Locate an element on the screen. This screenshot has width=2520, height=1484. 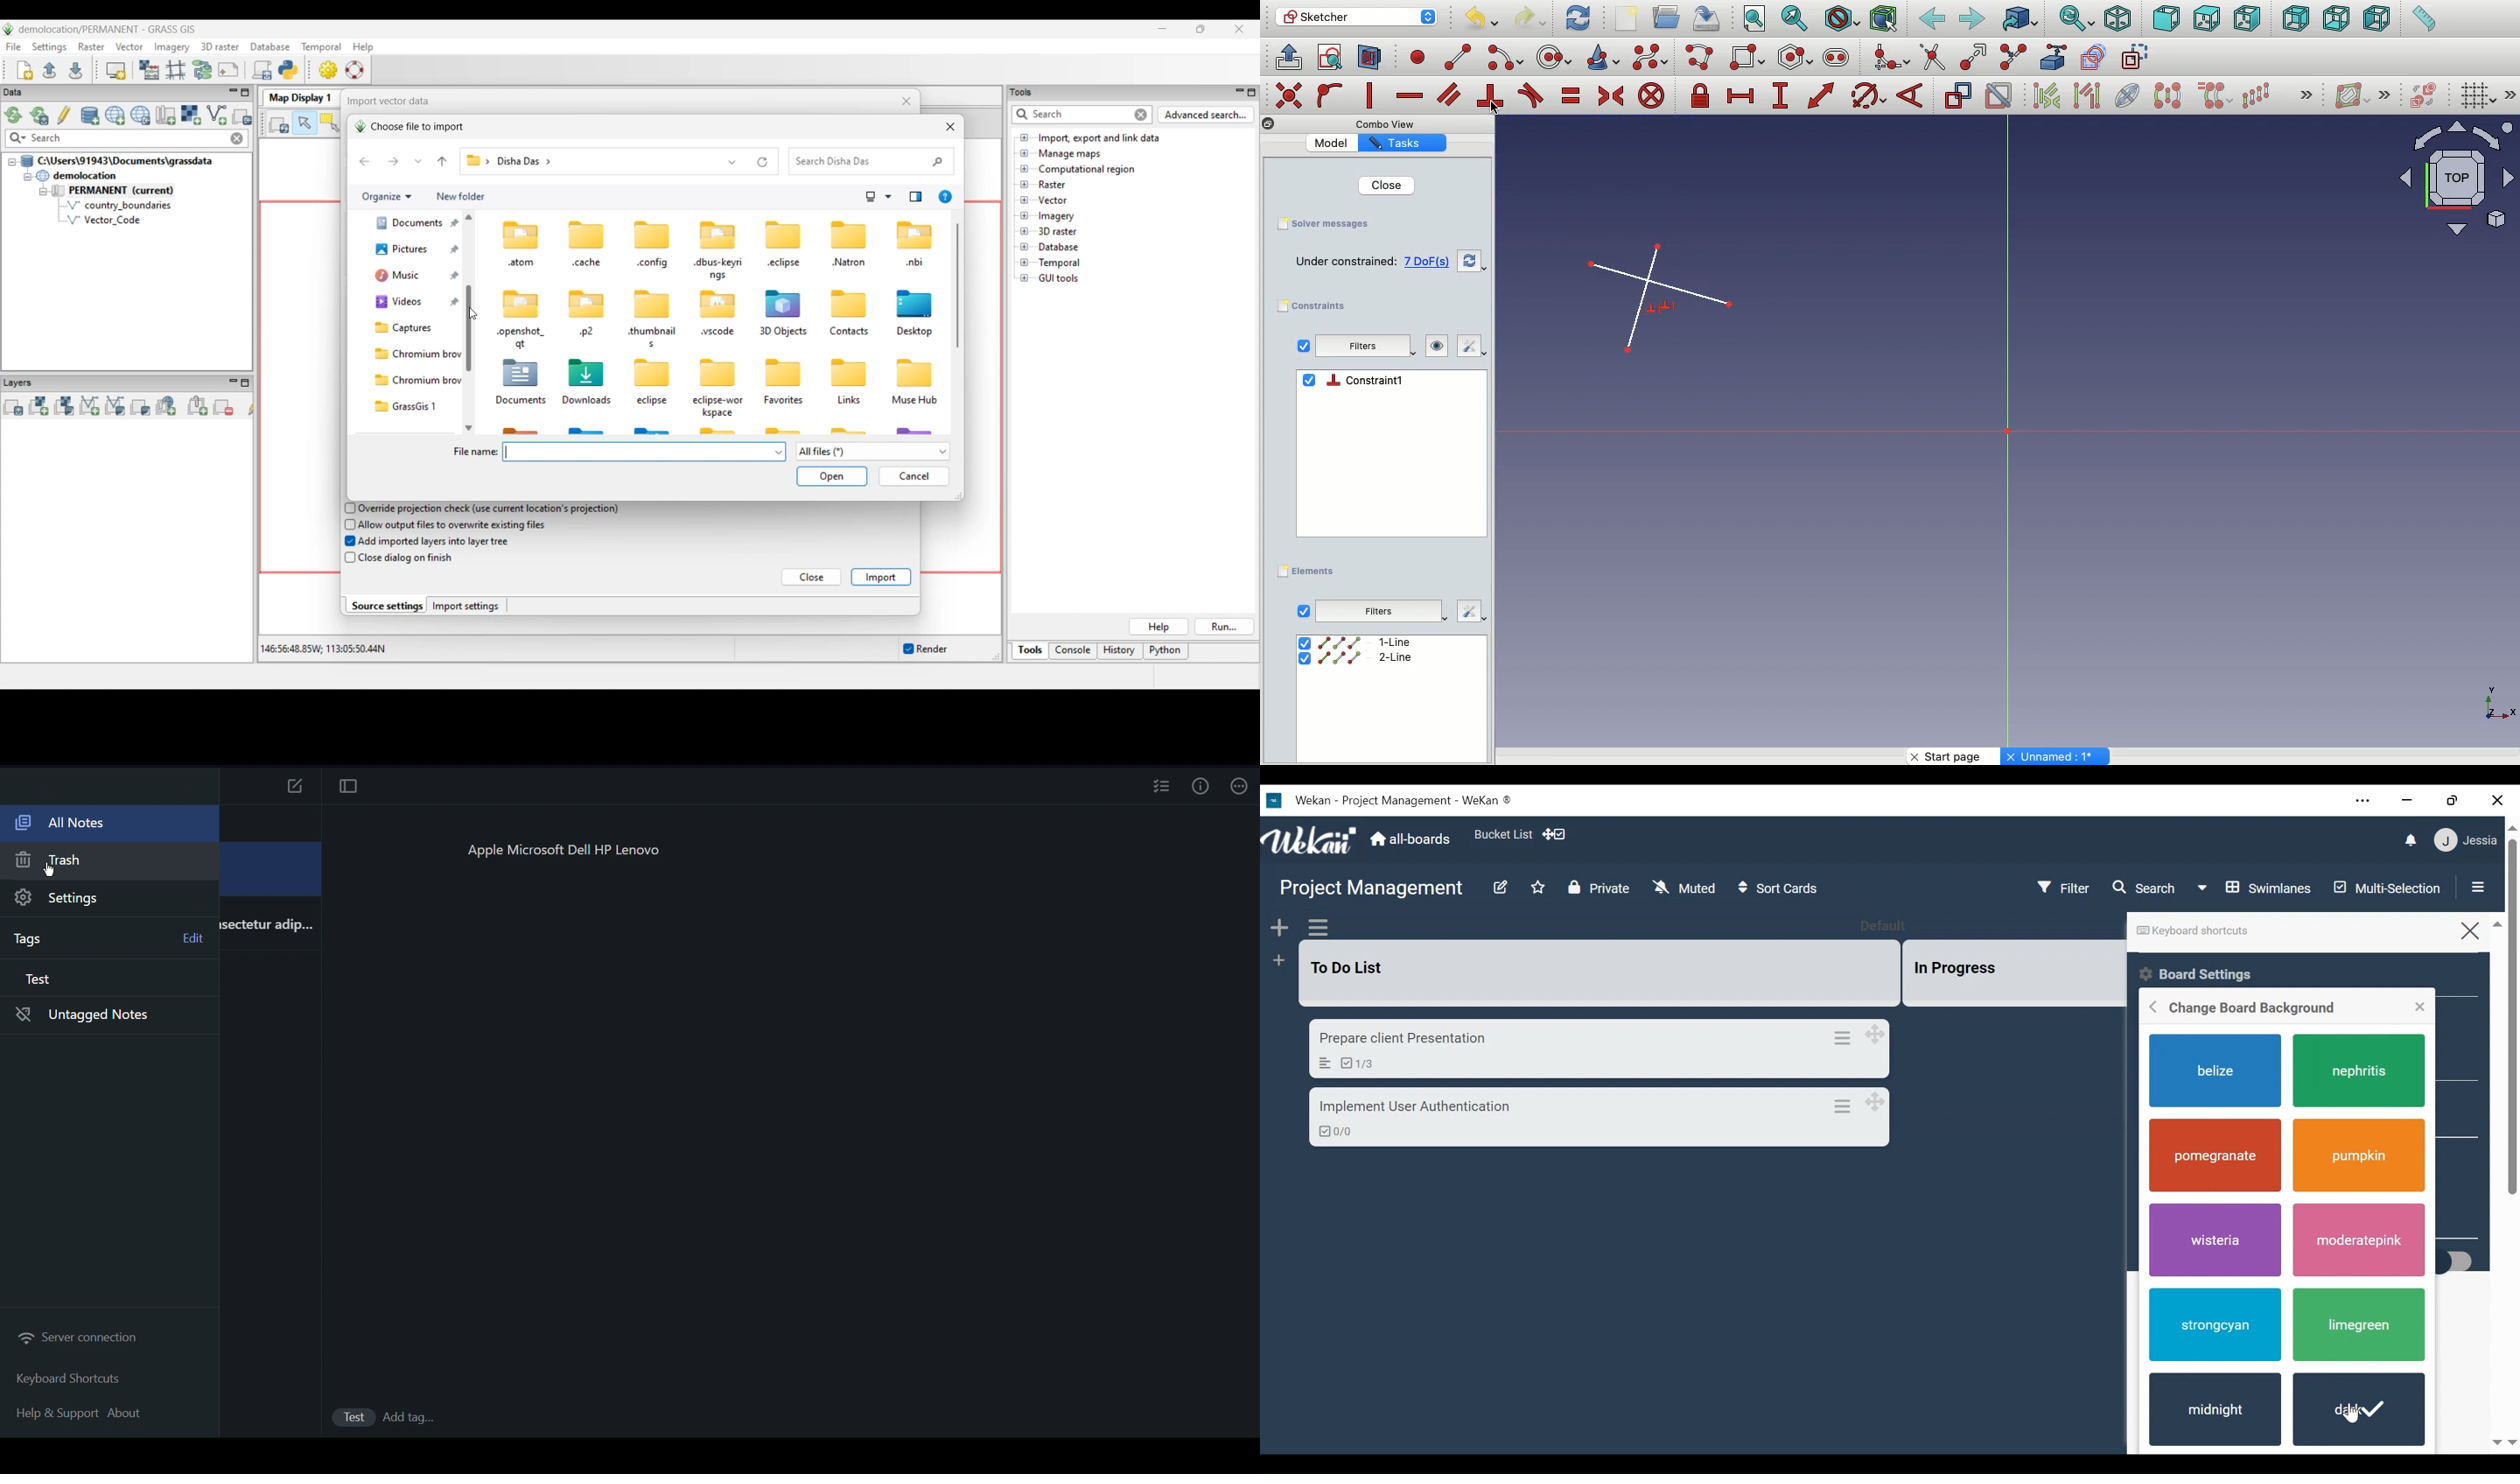
Top is located at coordinates (2205, 20).